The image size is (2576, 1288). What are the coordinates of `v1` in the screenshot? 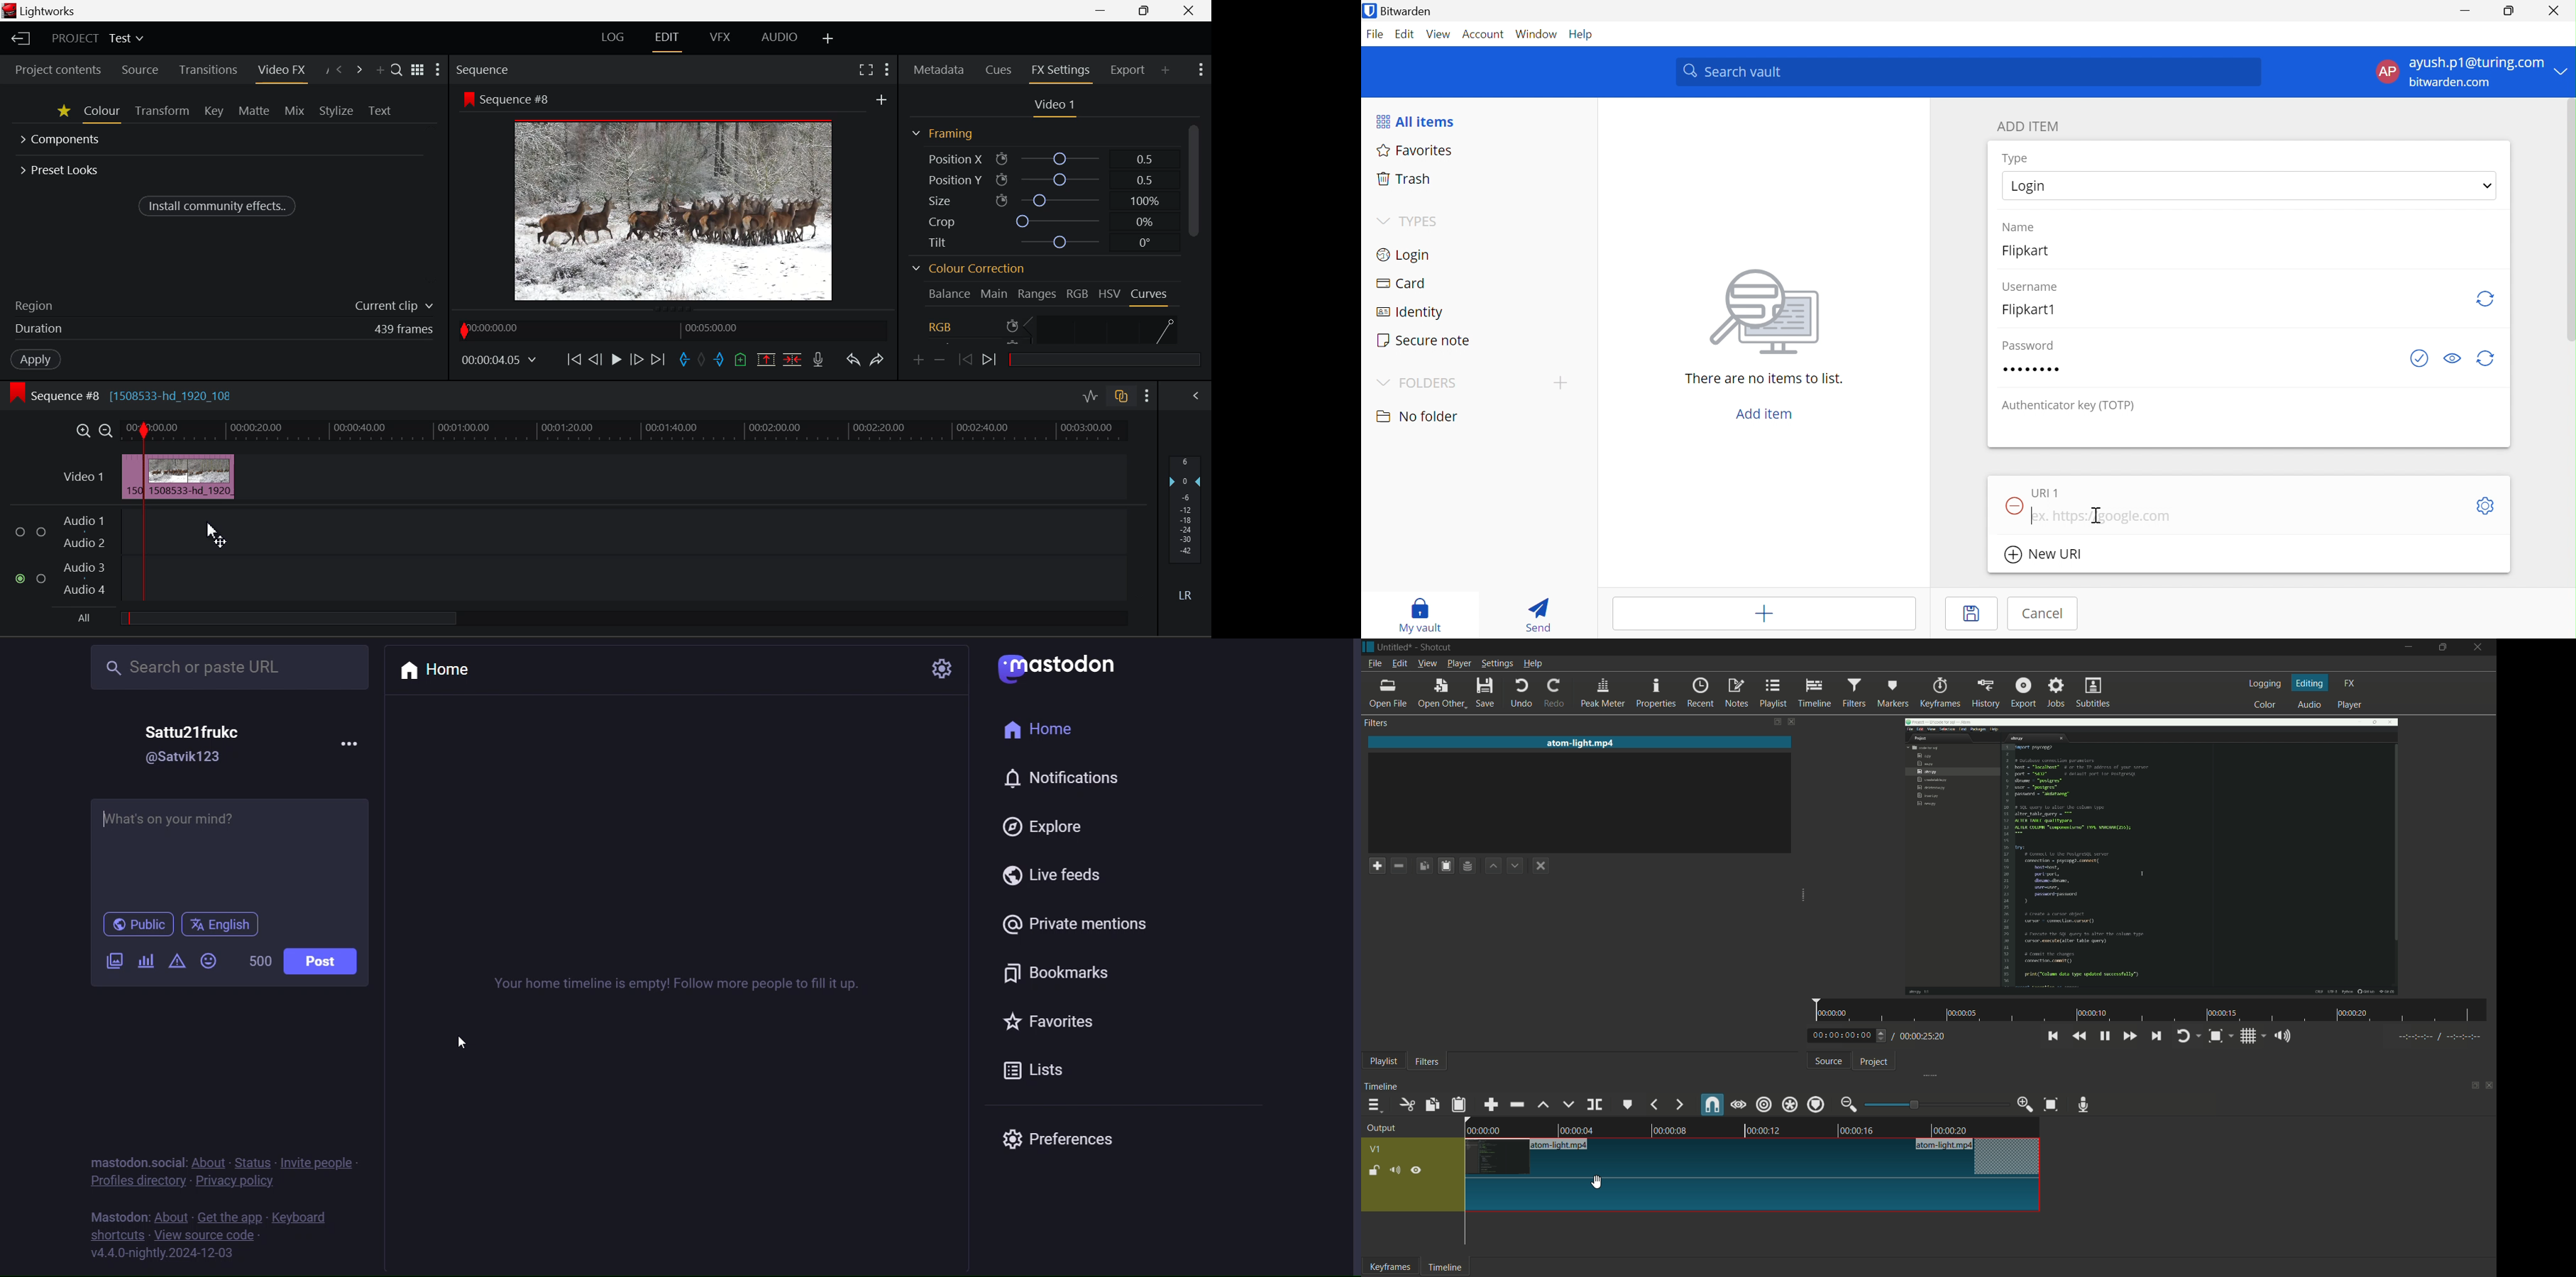 It's located at (1375, 1149).